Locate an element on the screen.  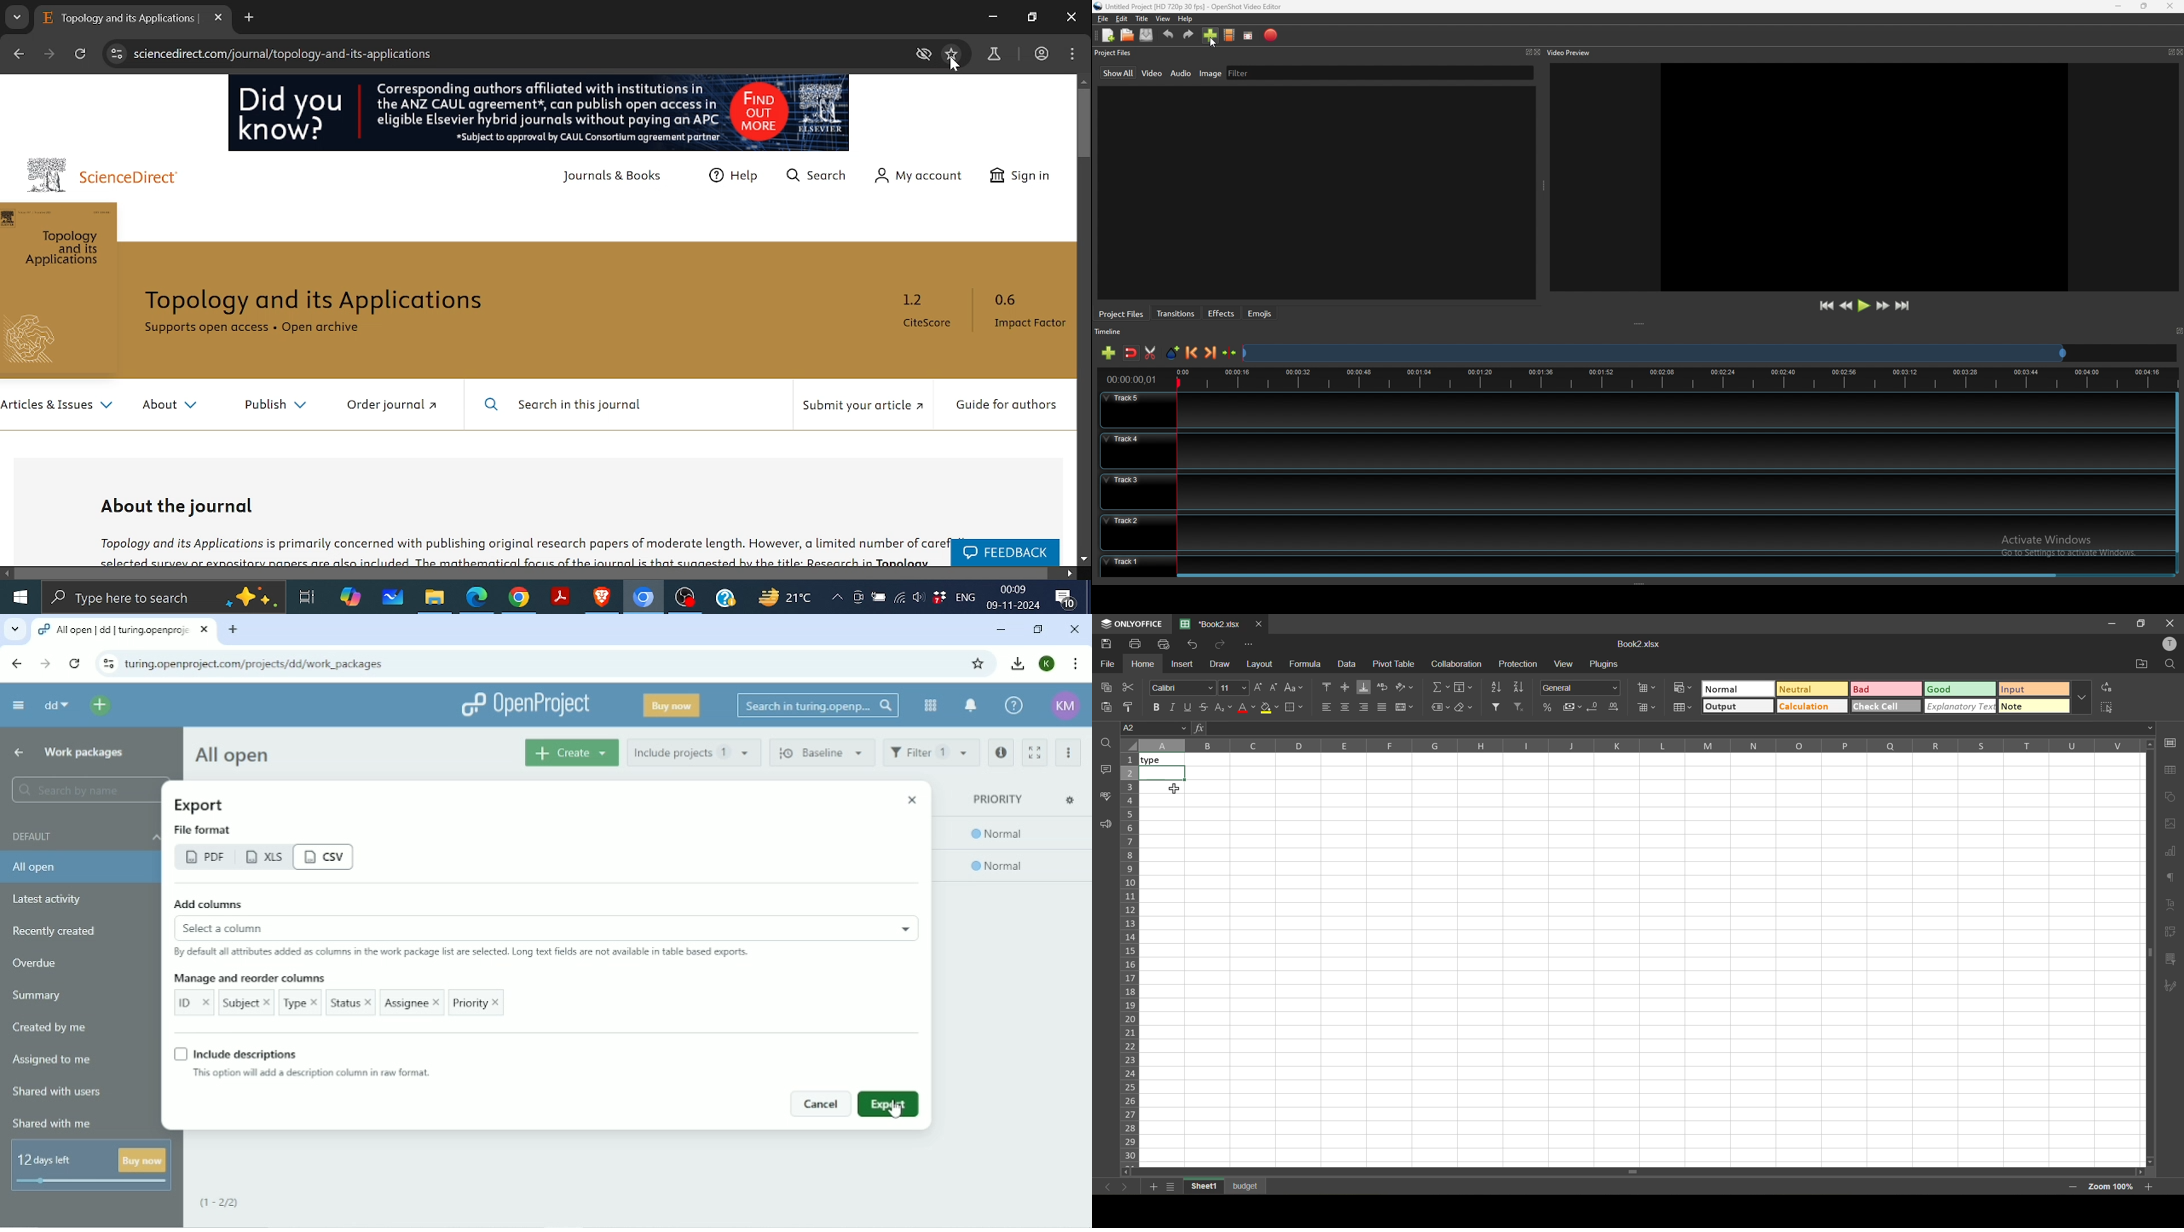
increase decimal is located at coordinates (1617, 708).